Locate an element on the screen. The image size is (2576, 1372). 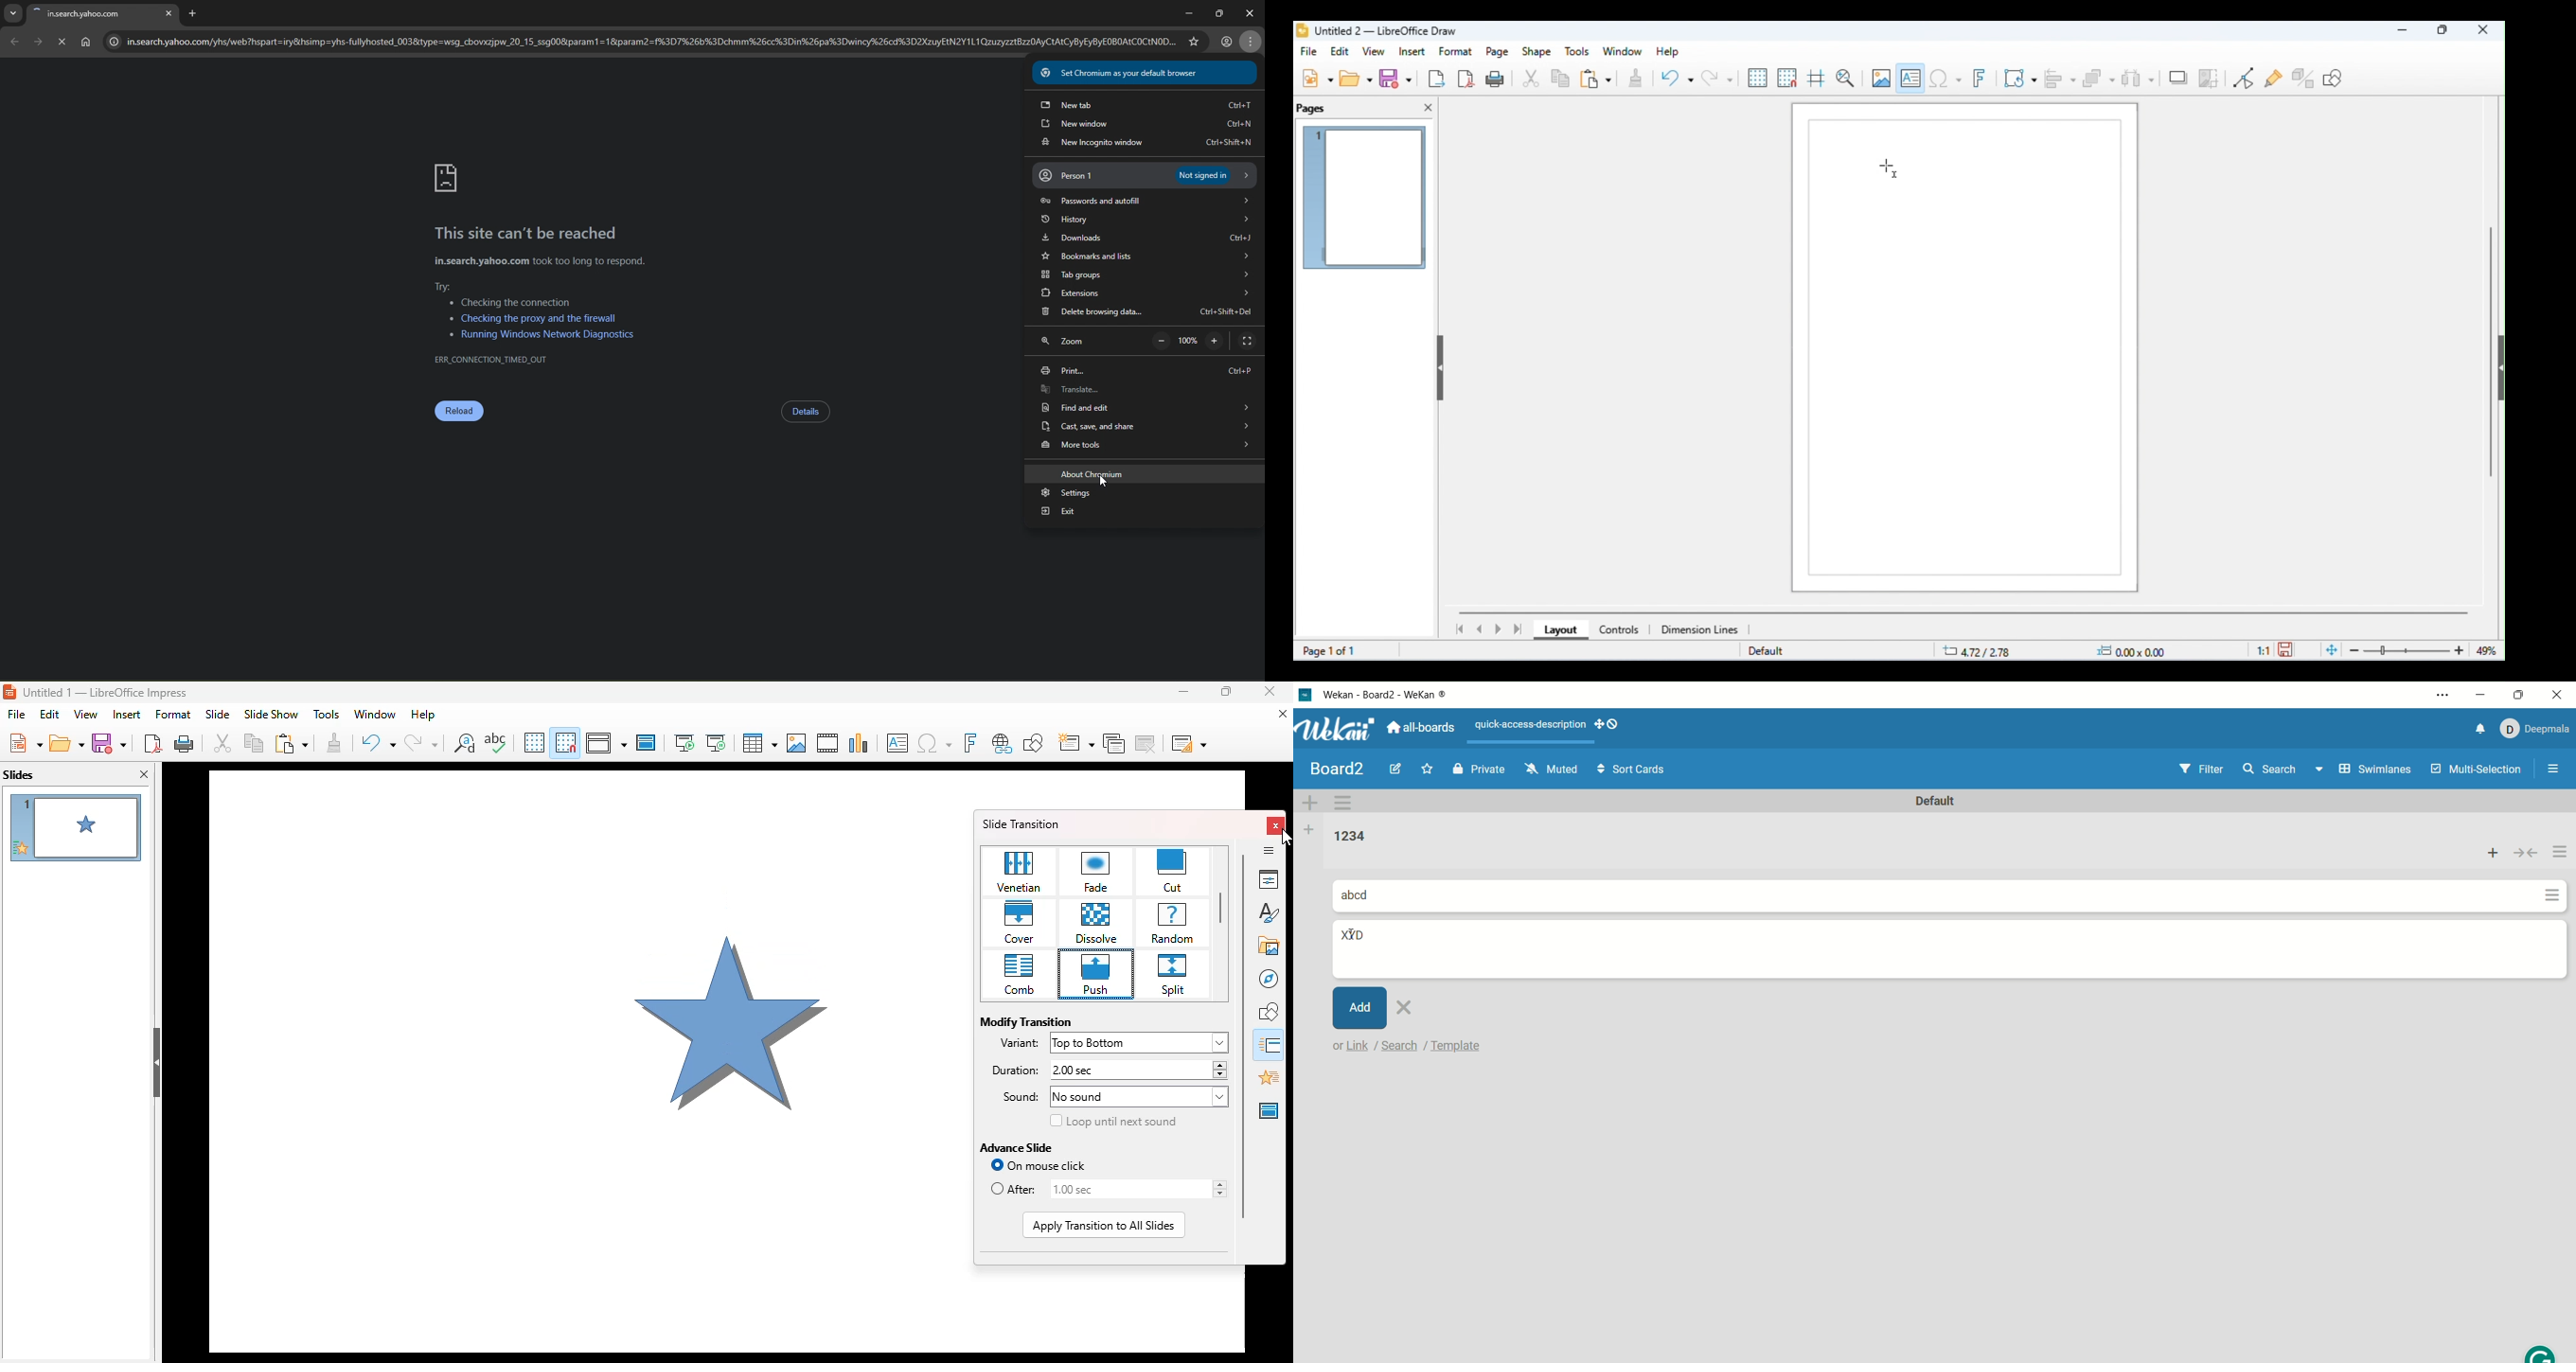
hide is located at coordinates (1438, 364).